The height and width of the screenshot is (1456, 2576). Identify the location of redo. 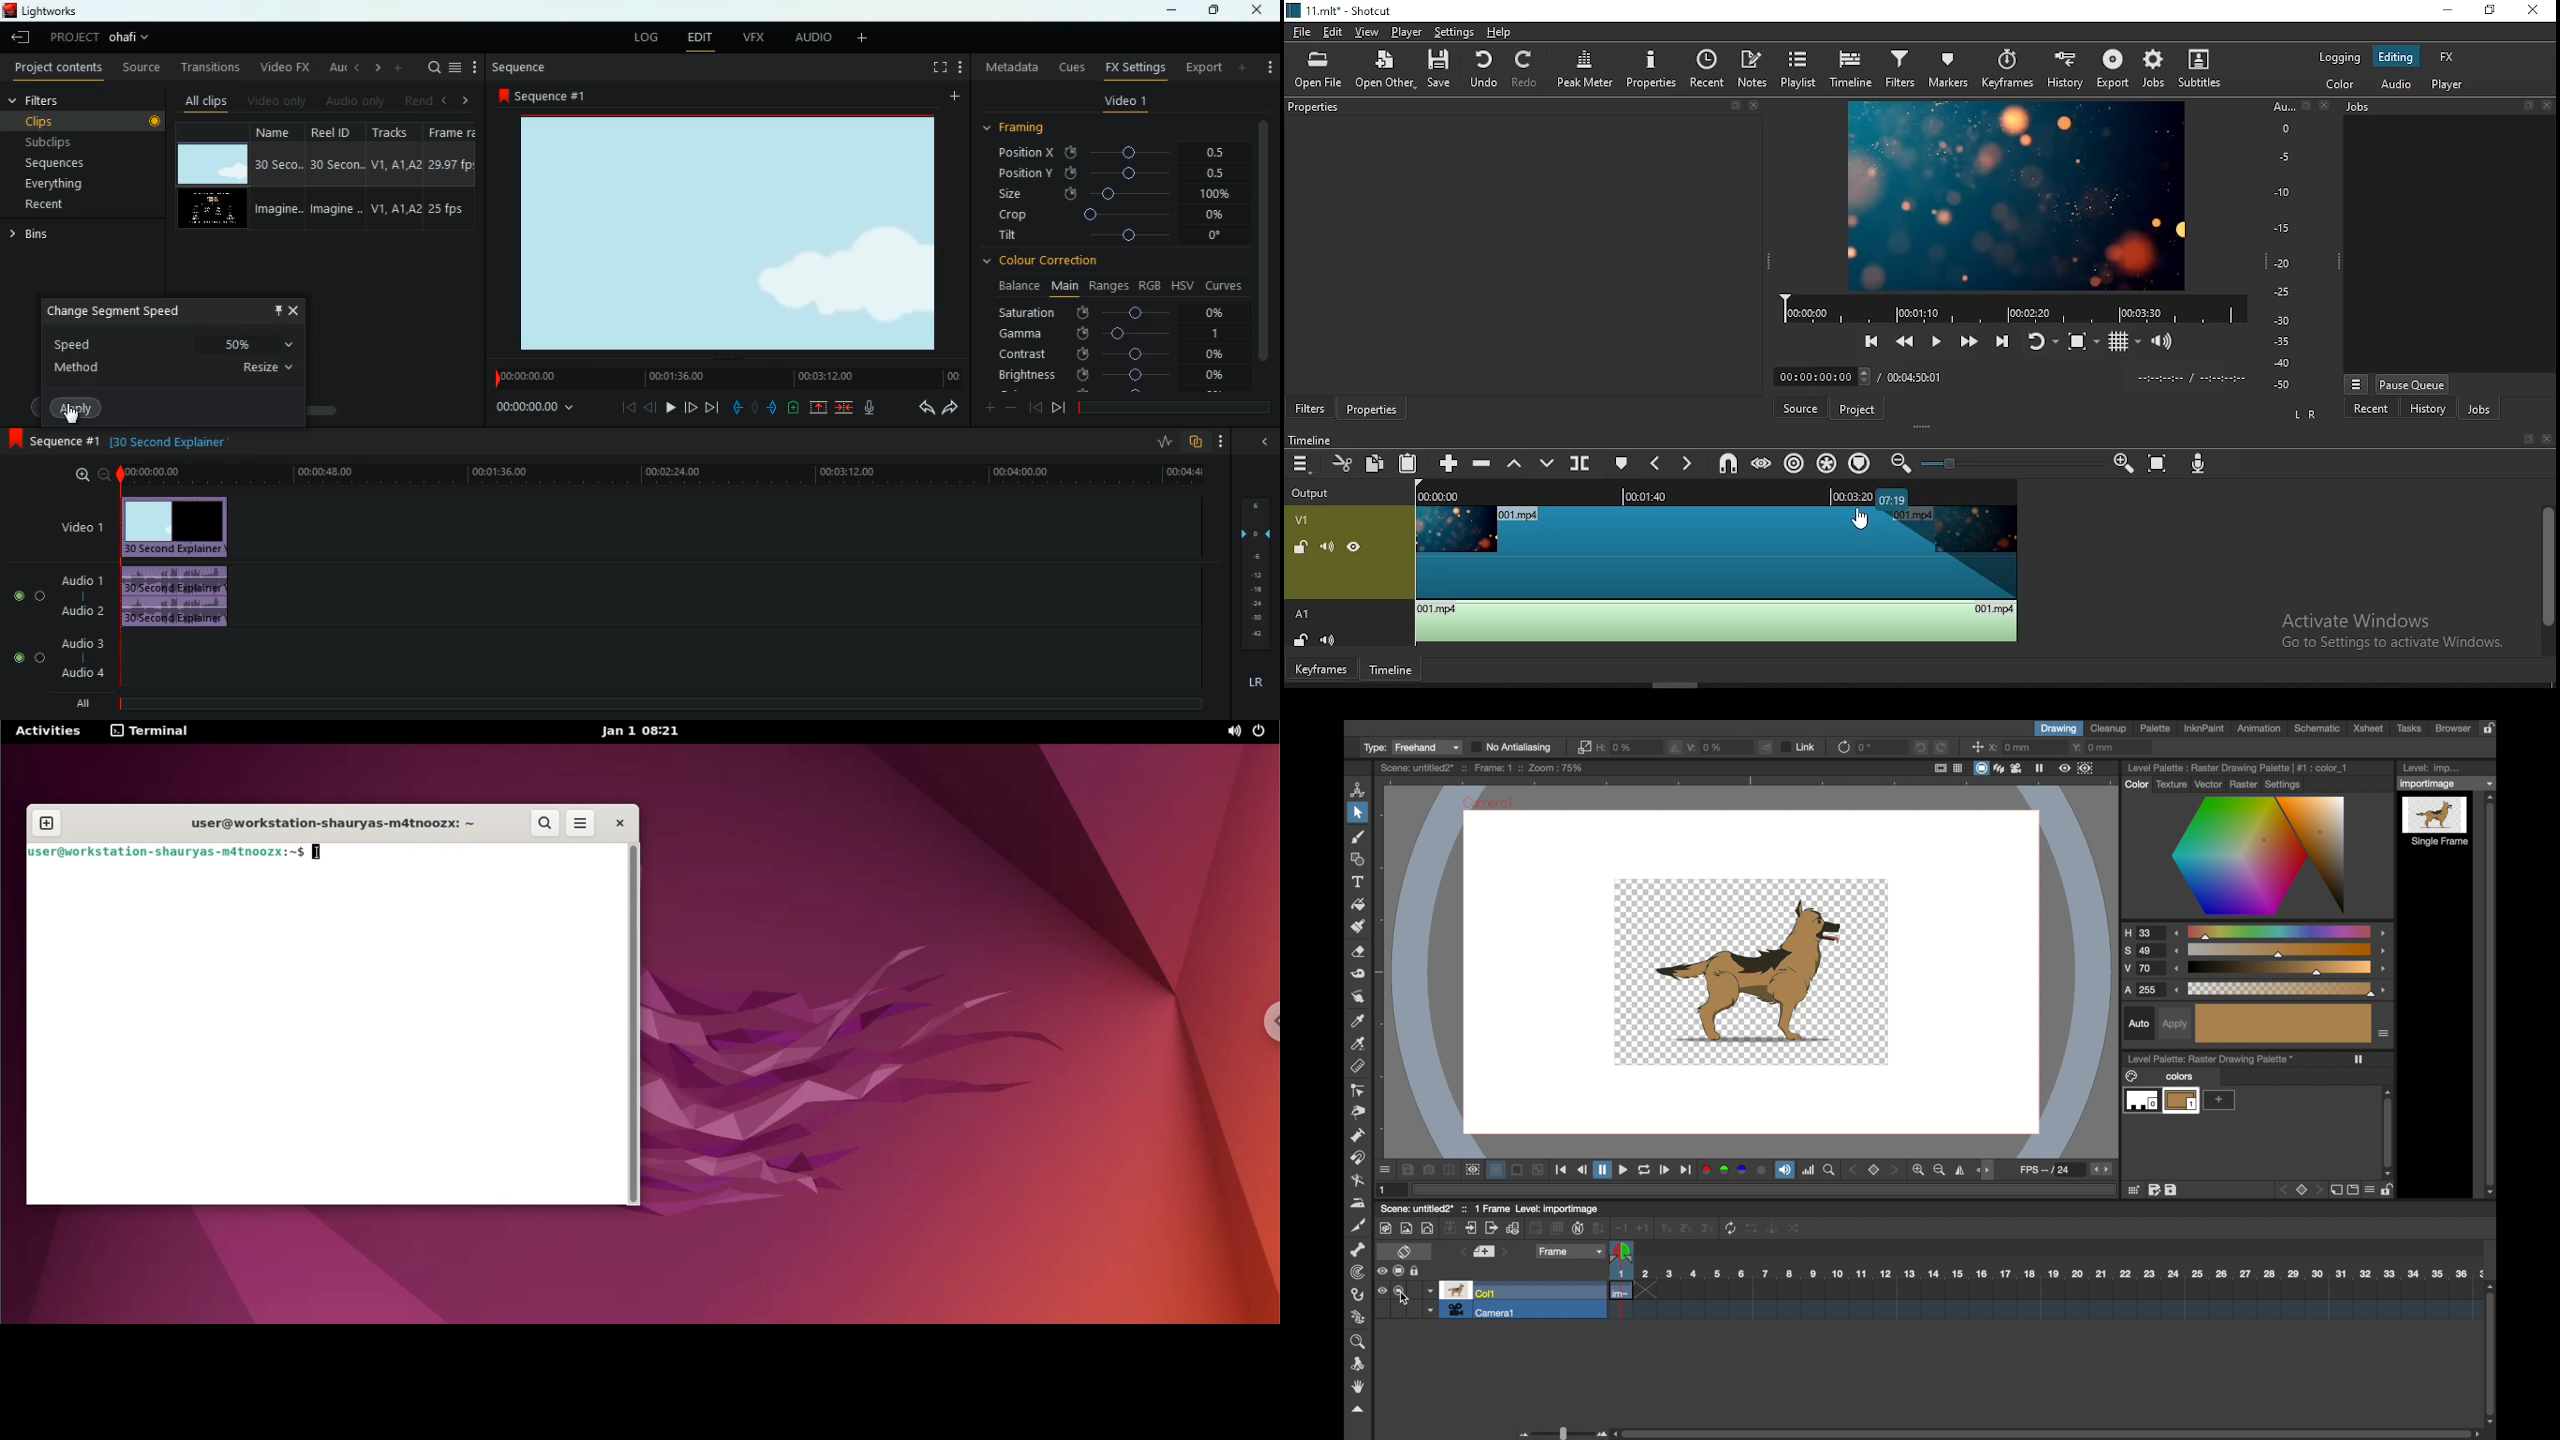
(1526, 70).